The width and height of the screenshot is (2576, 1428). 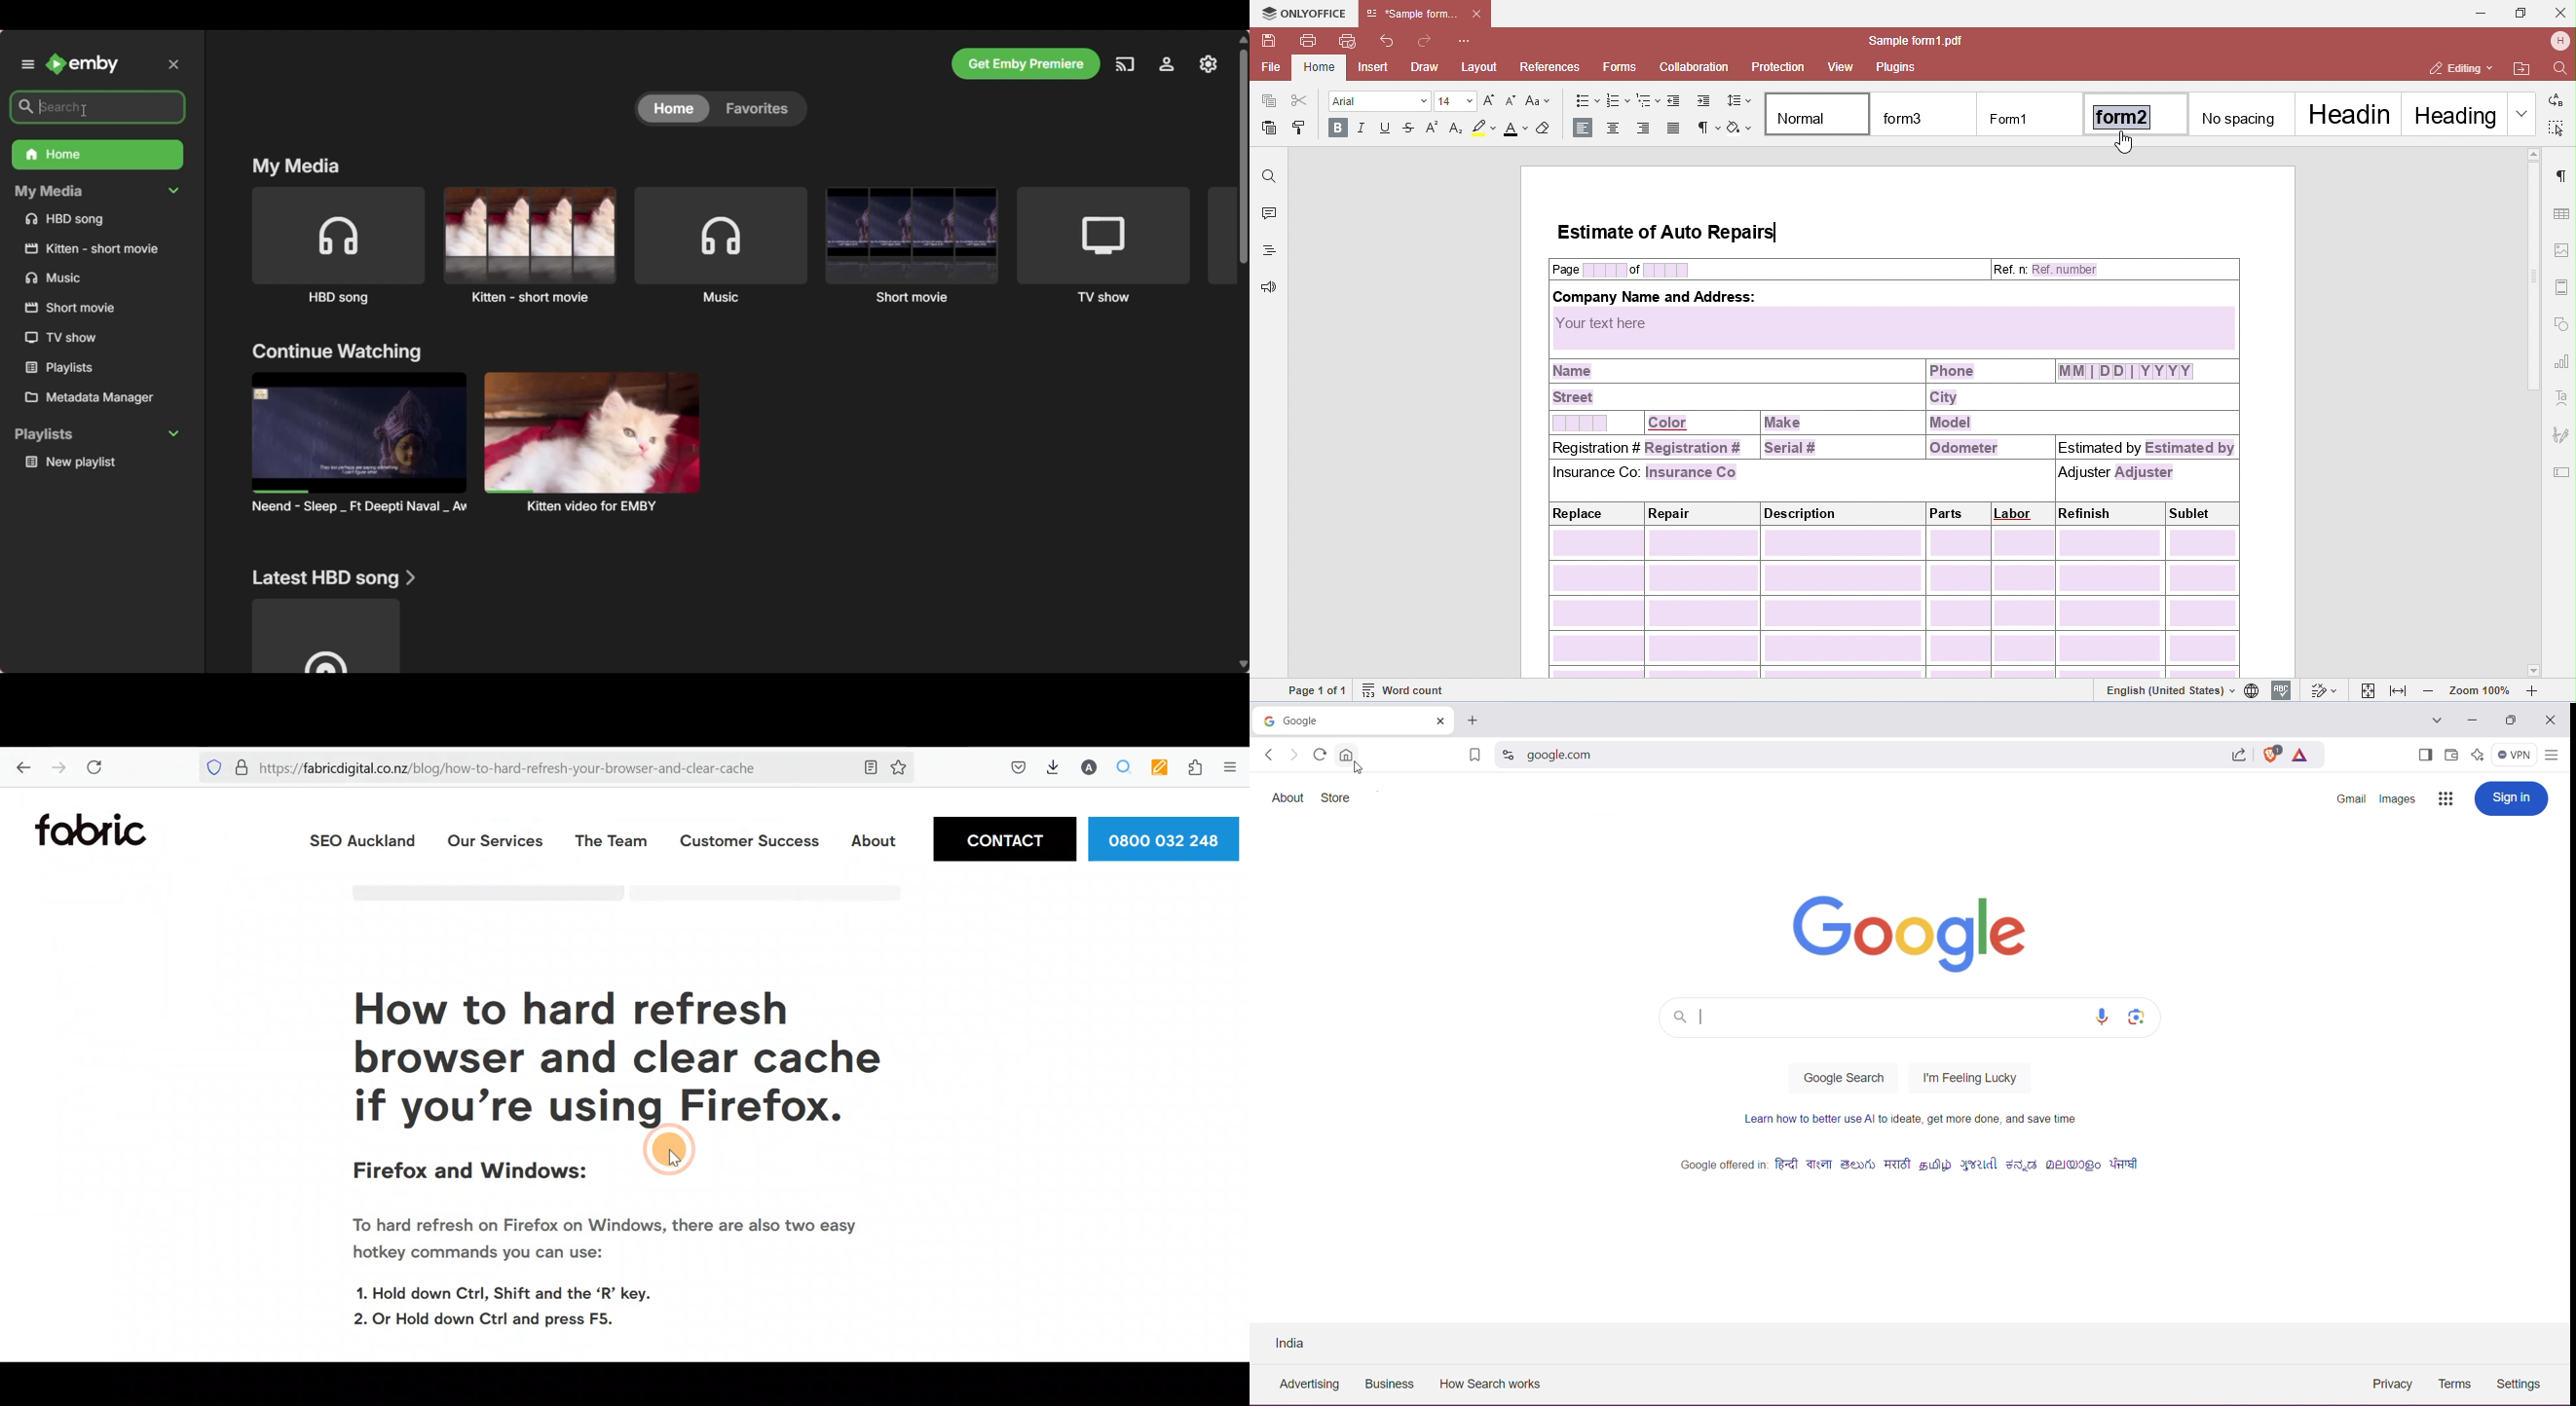 I want to click on Reload this page, so click(x=1318, y=754).